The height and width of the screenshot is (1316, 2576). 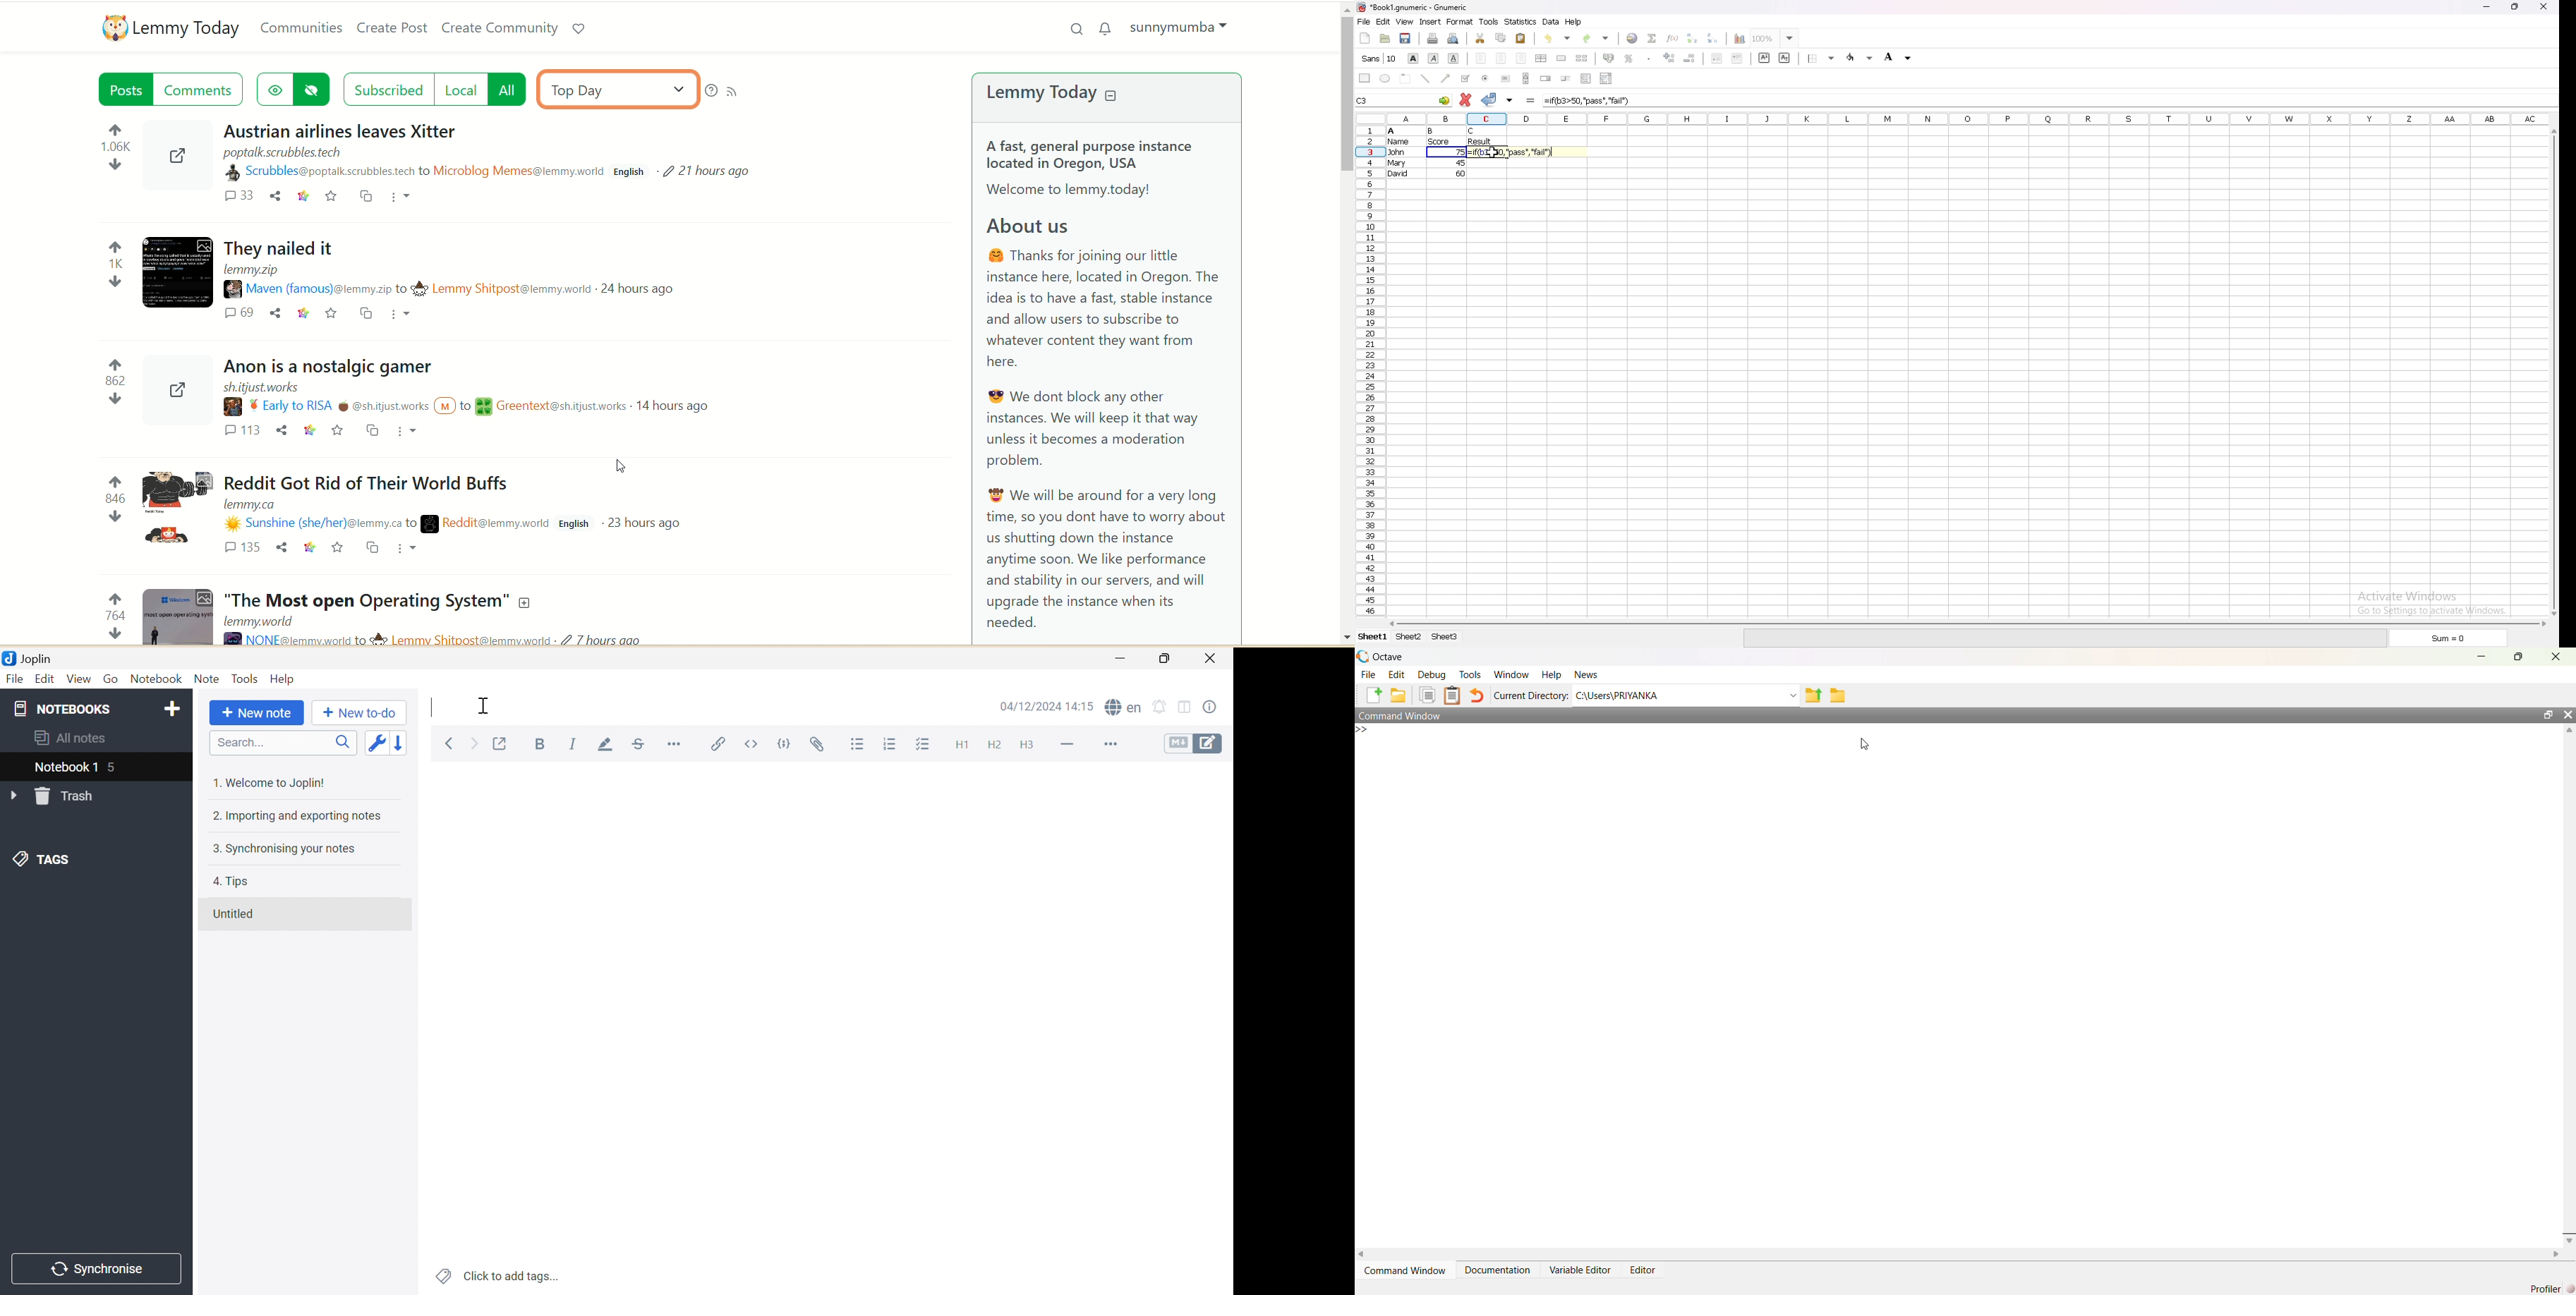 I want to click on align left, so click(x=1481, y=58).